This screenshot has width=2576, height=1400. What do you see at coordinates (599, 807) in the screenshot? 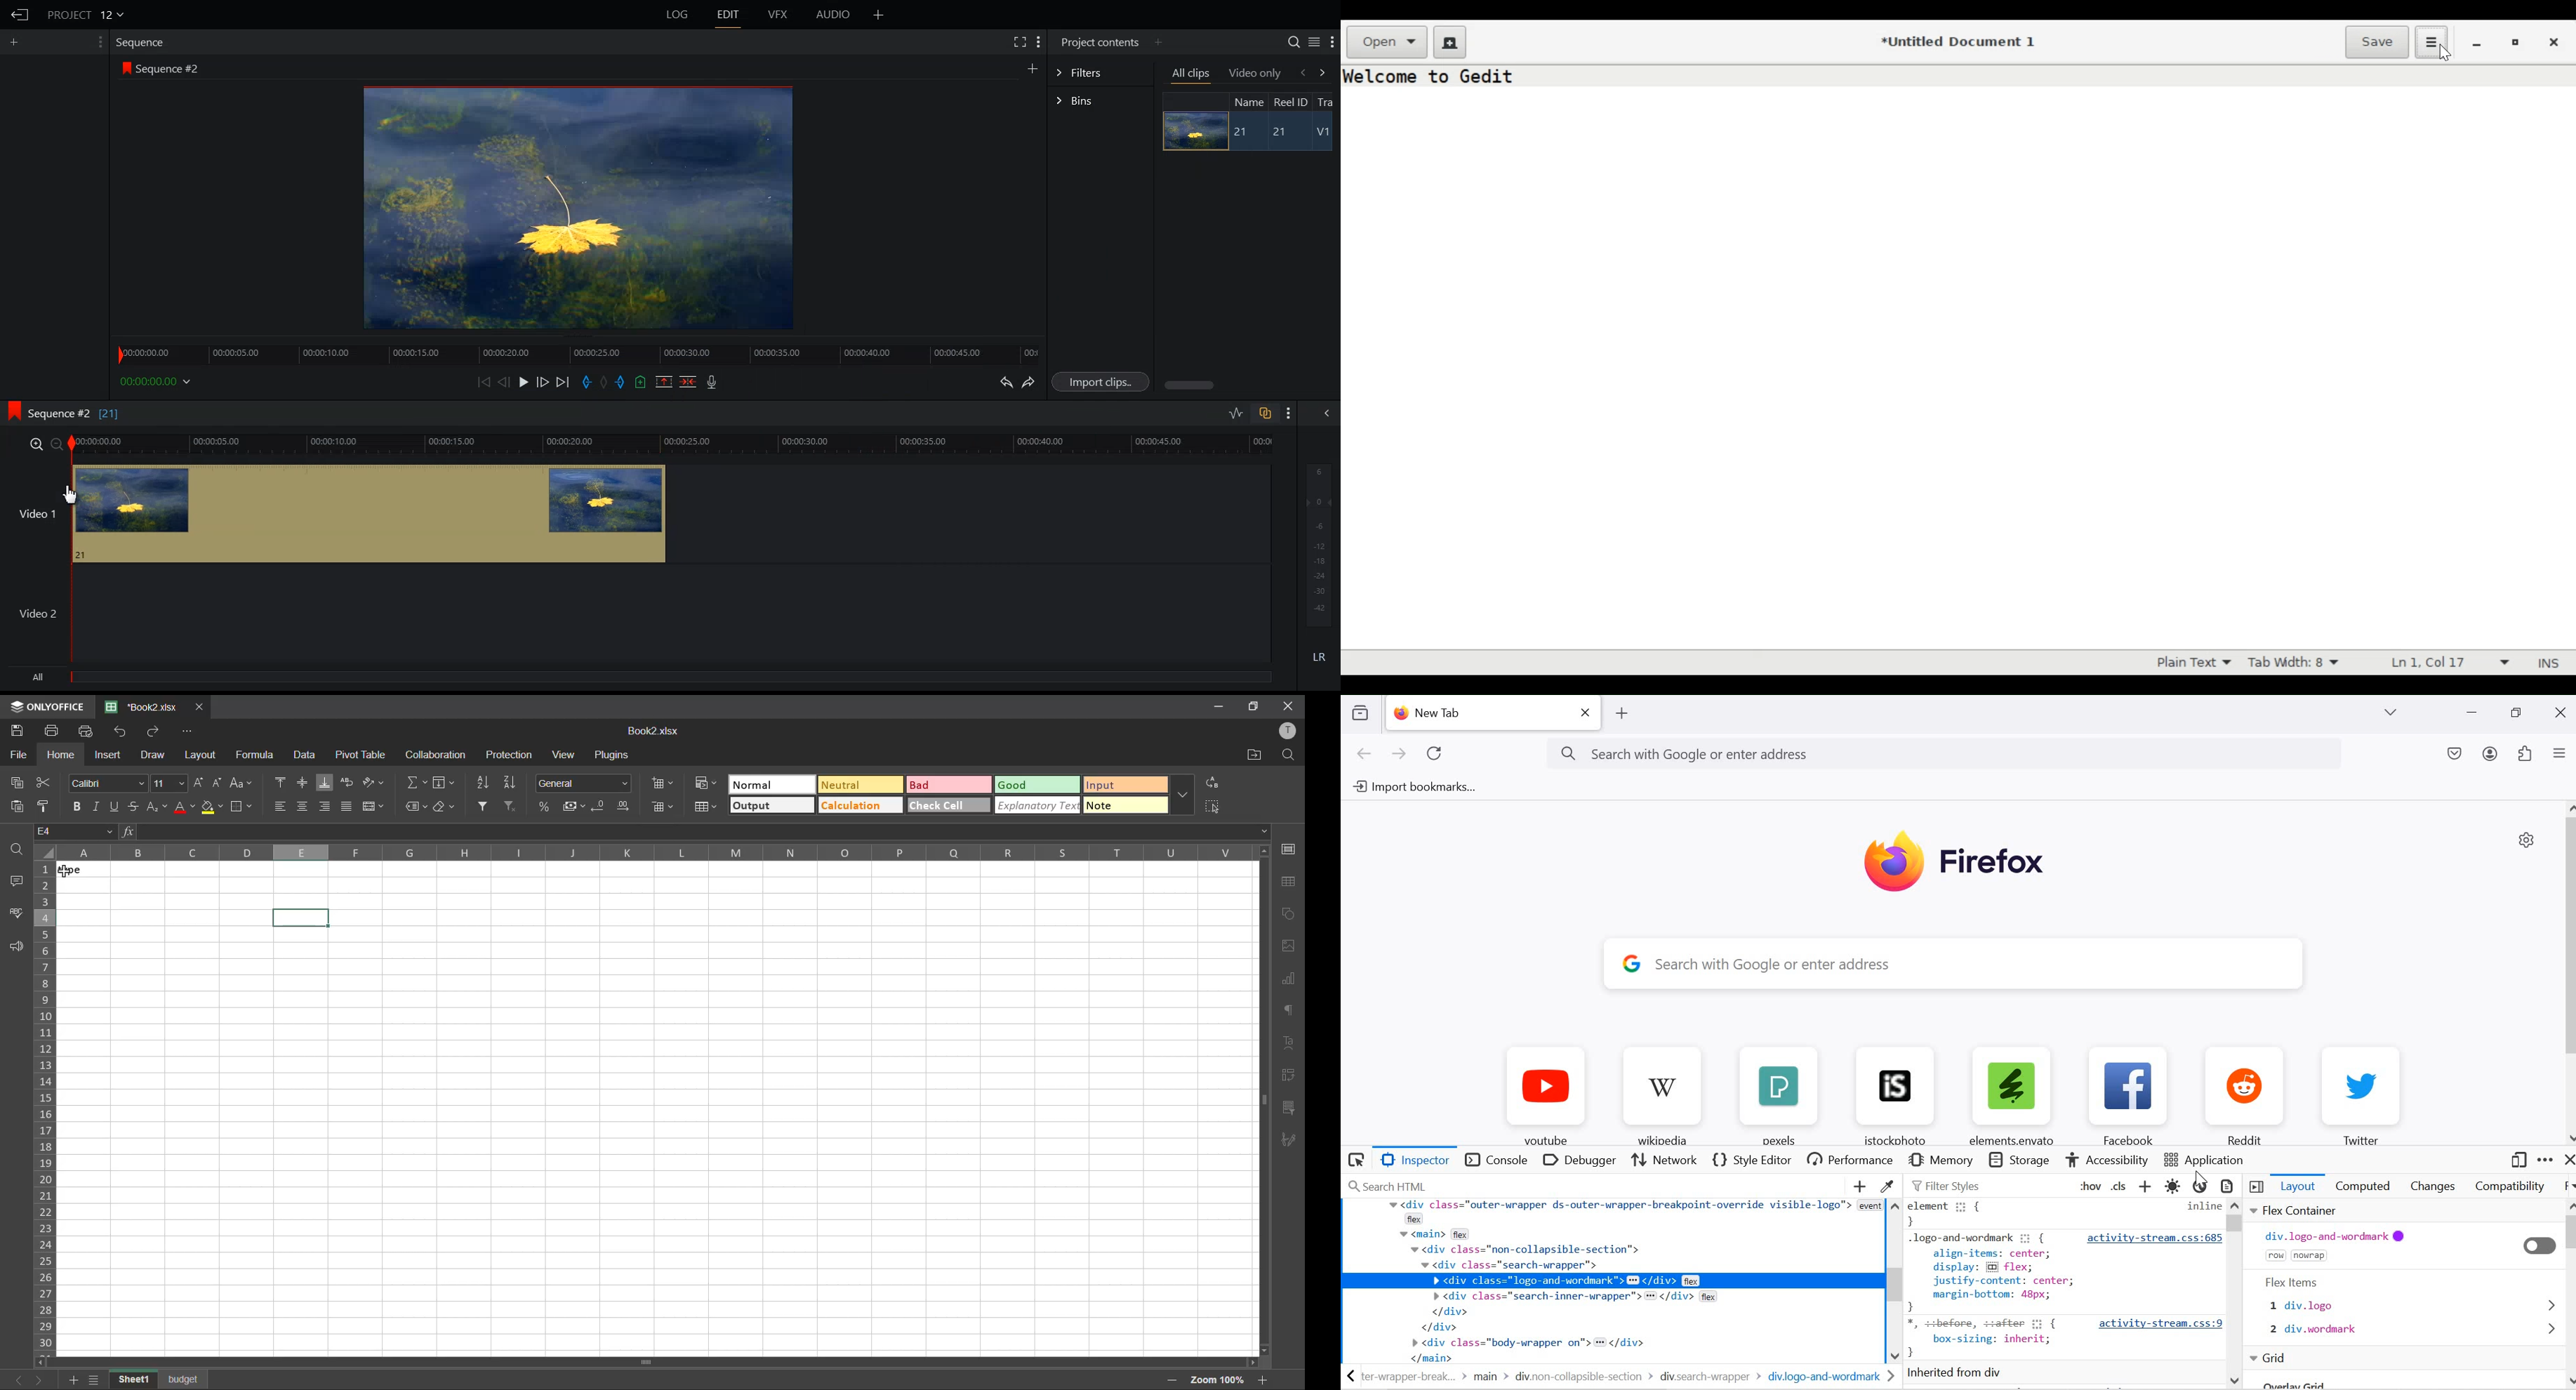
I see `decrease decimal` at bounding box center [599, 807].